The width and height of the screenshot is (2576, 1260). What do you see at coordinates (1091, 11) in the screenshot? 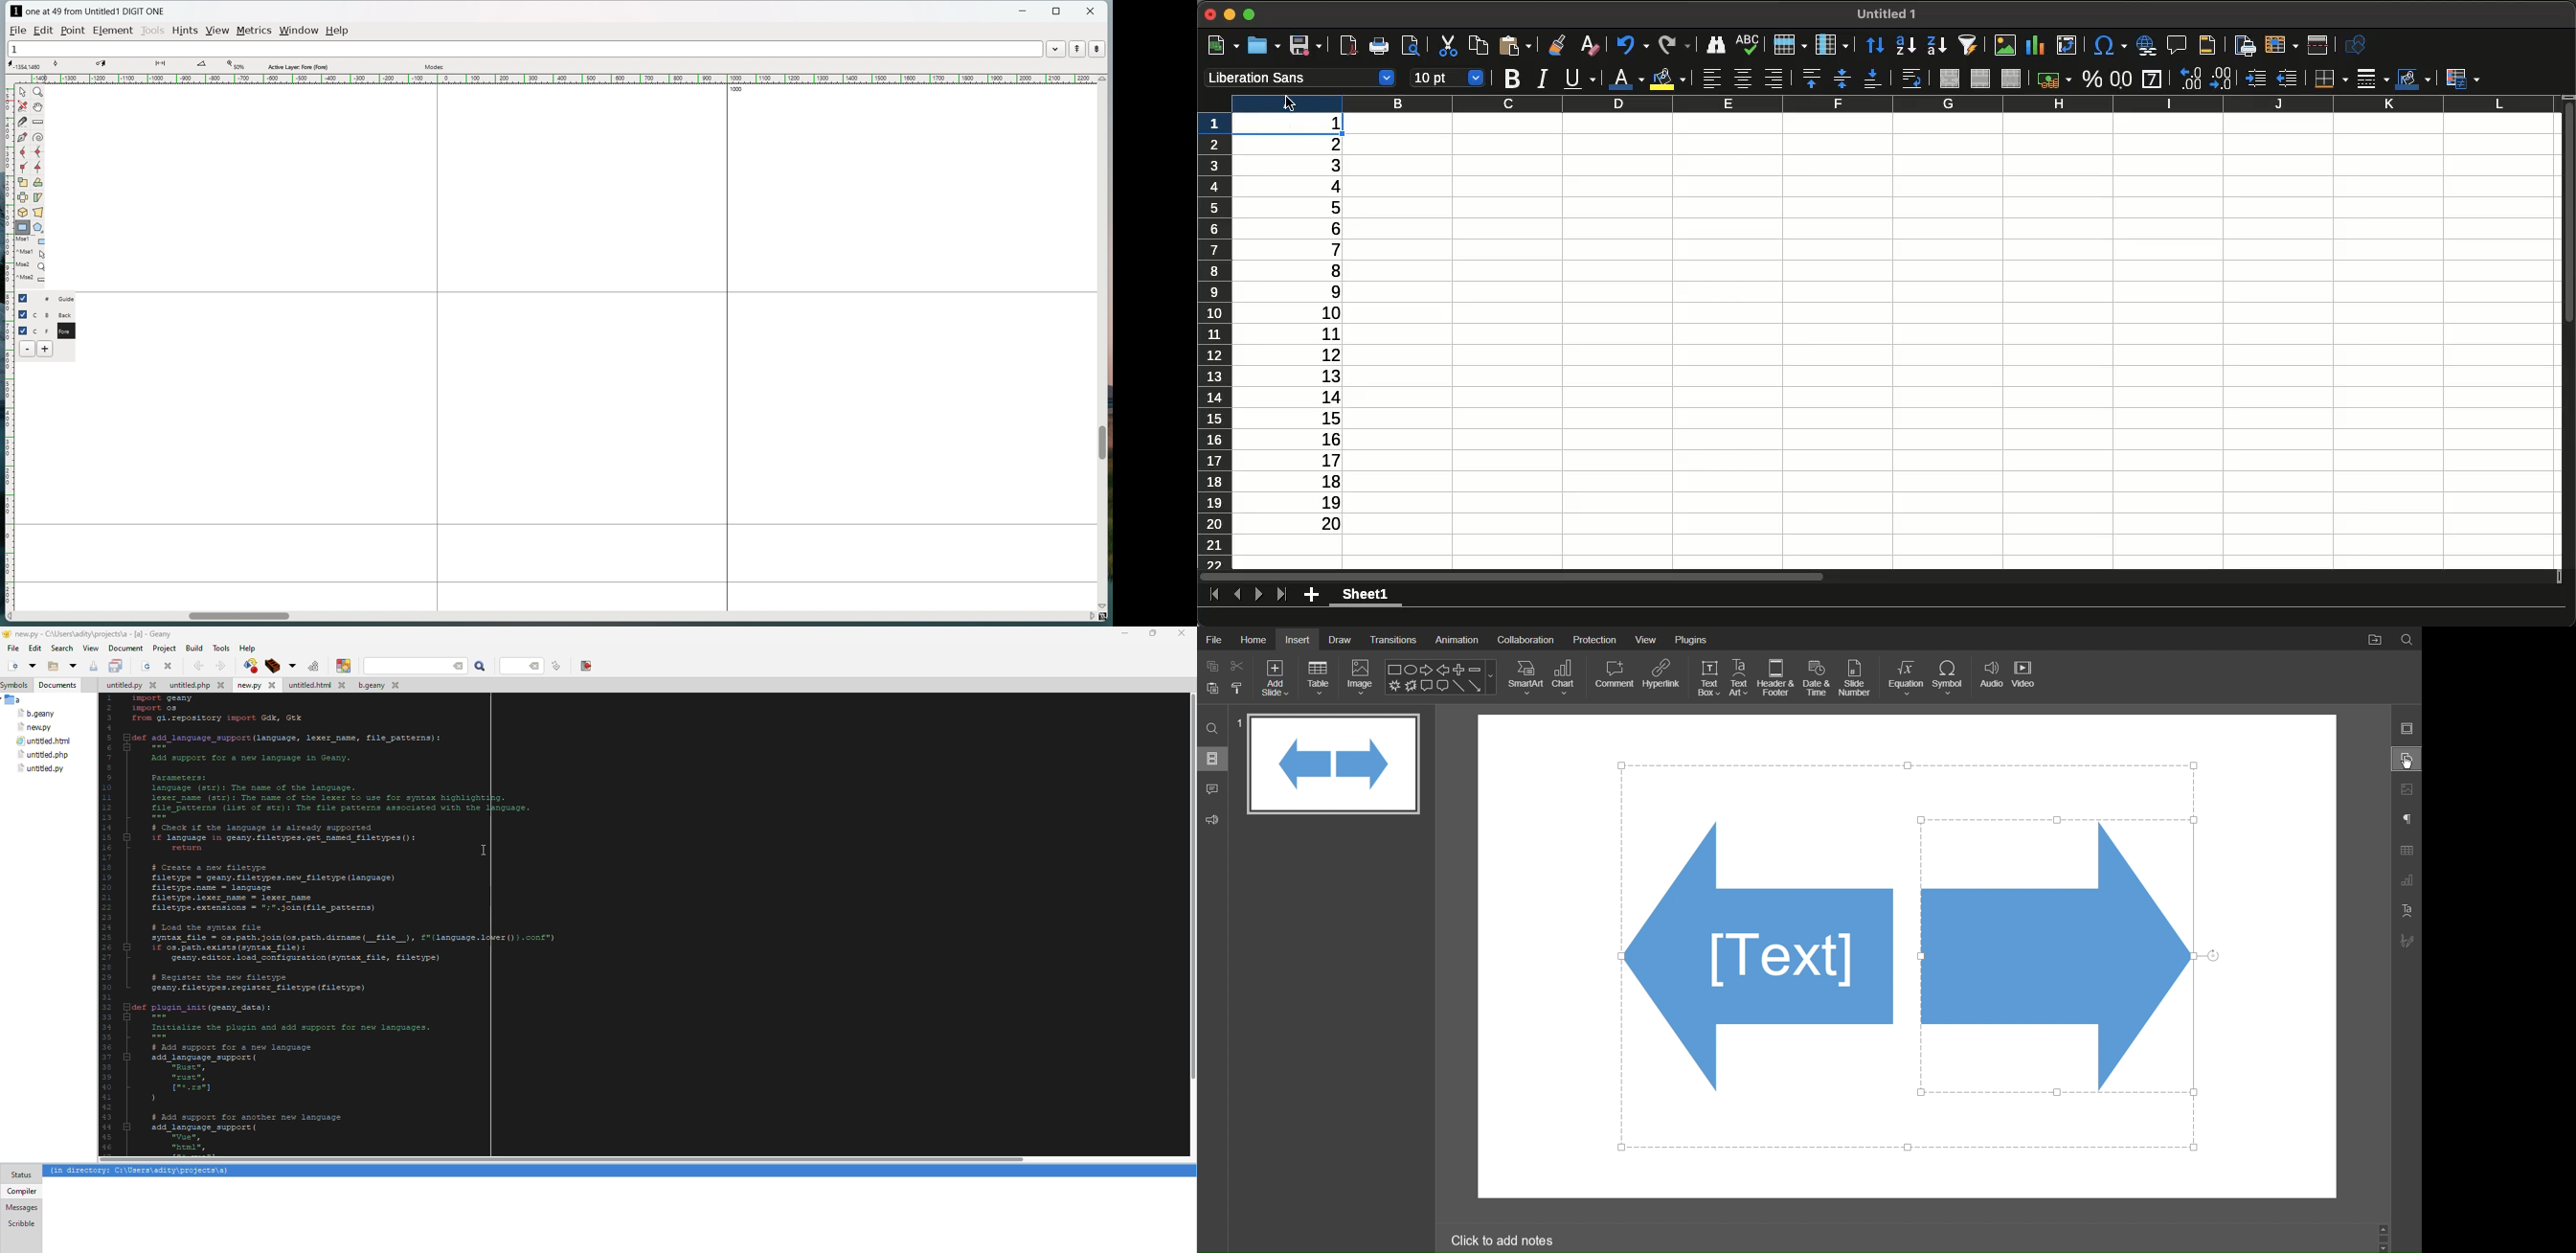
I see `close` at bounding box center [1091, 11].